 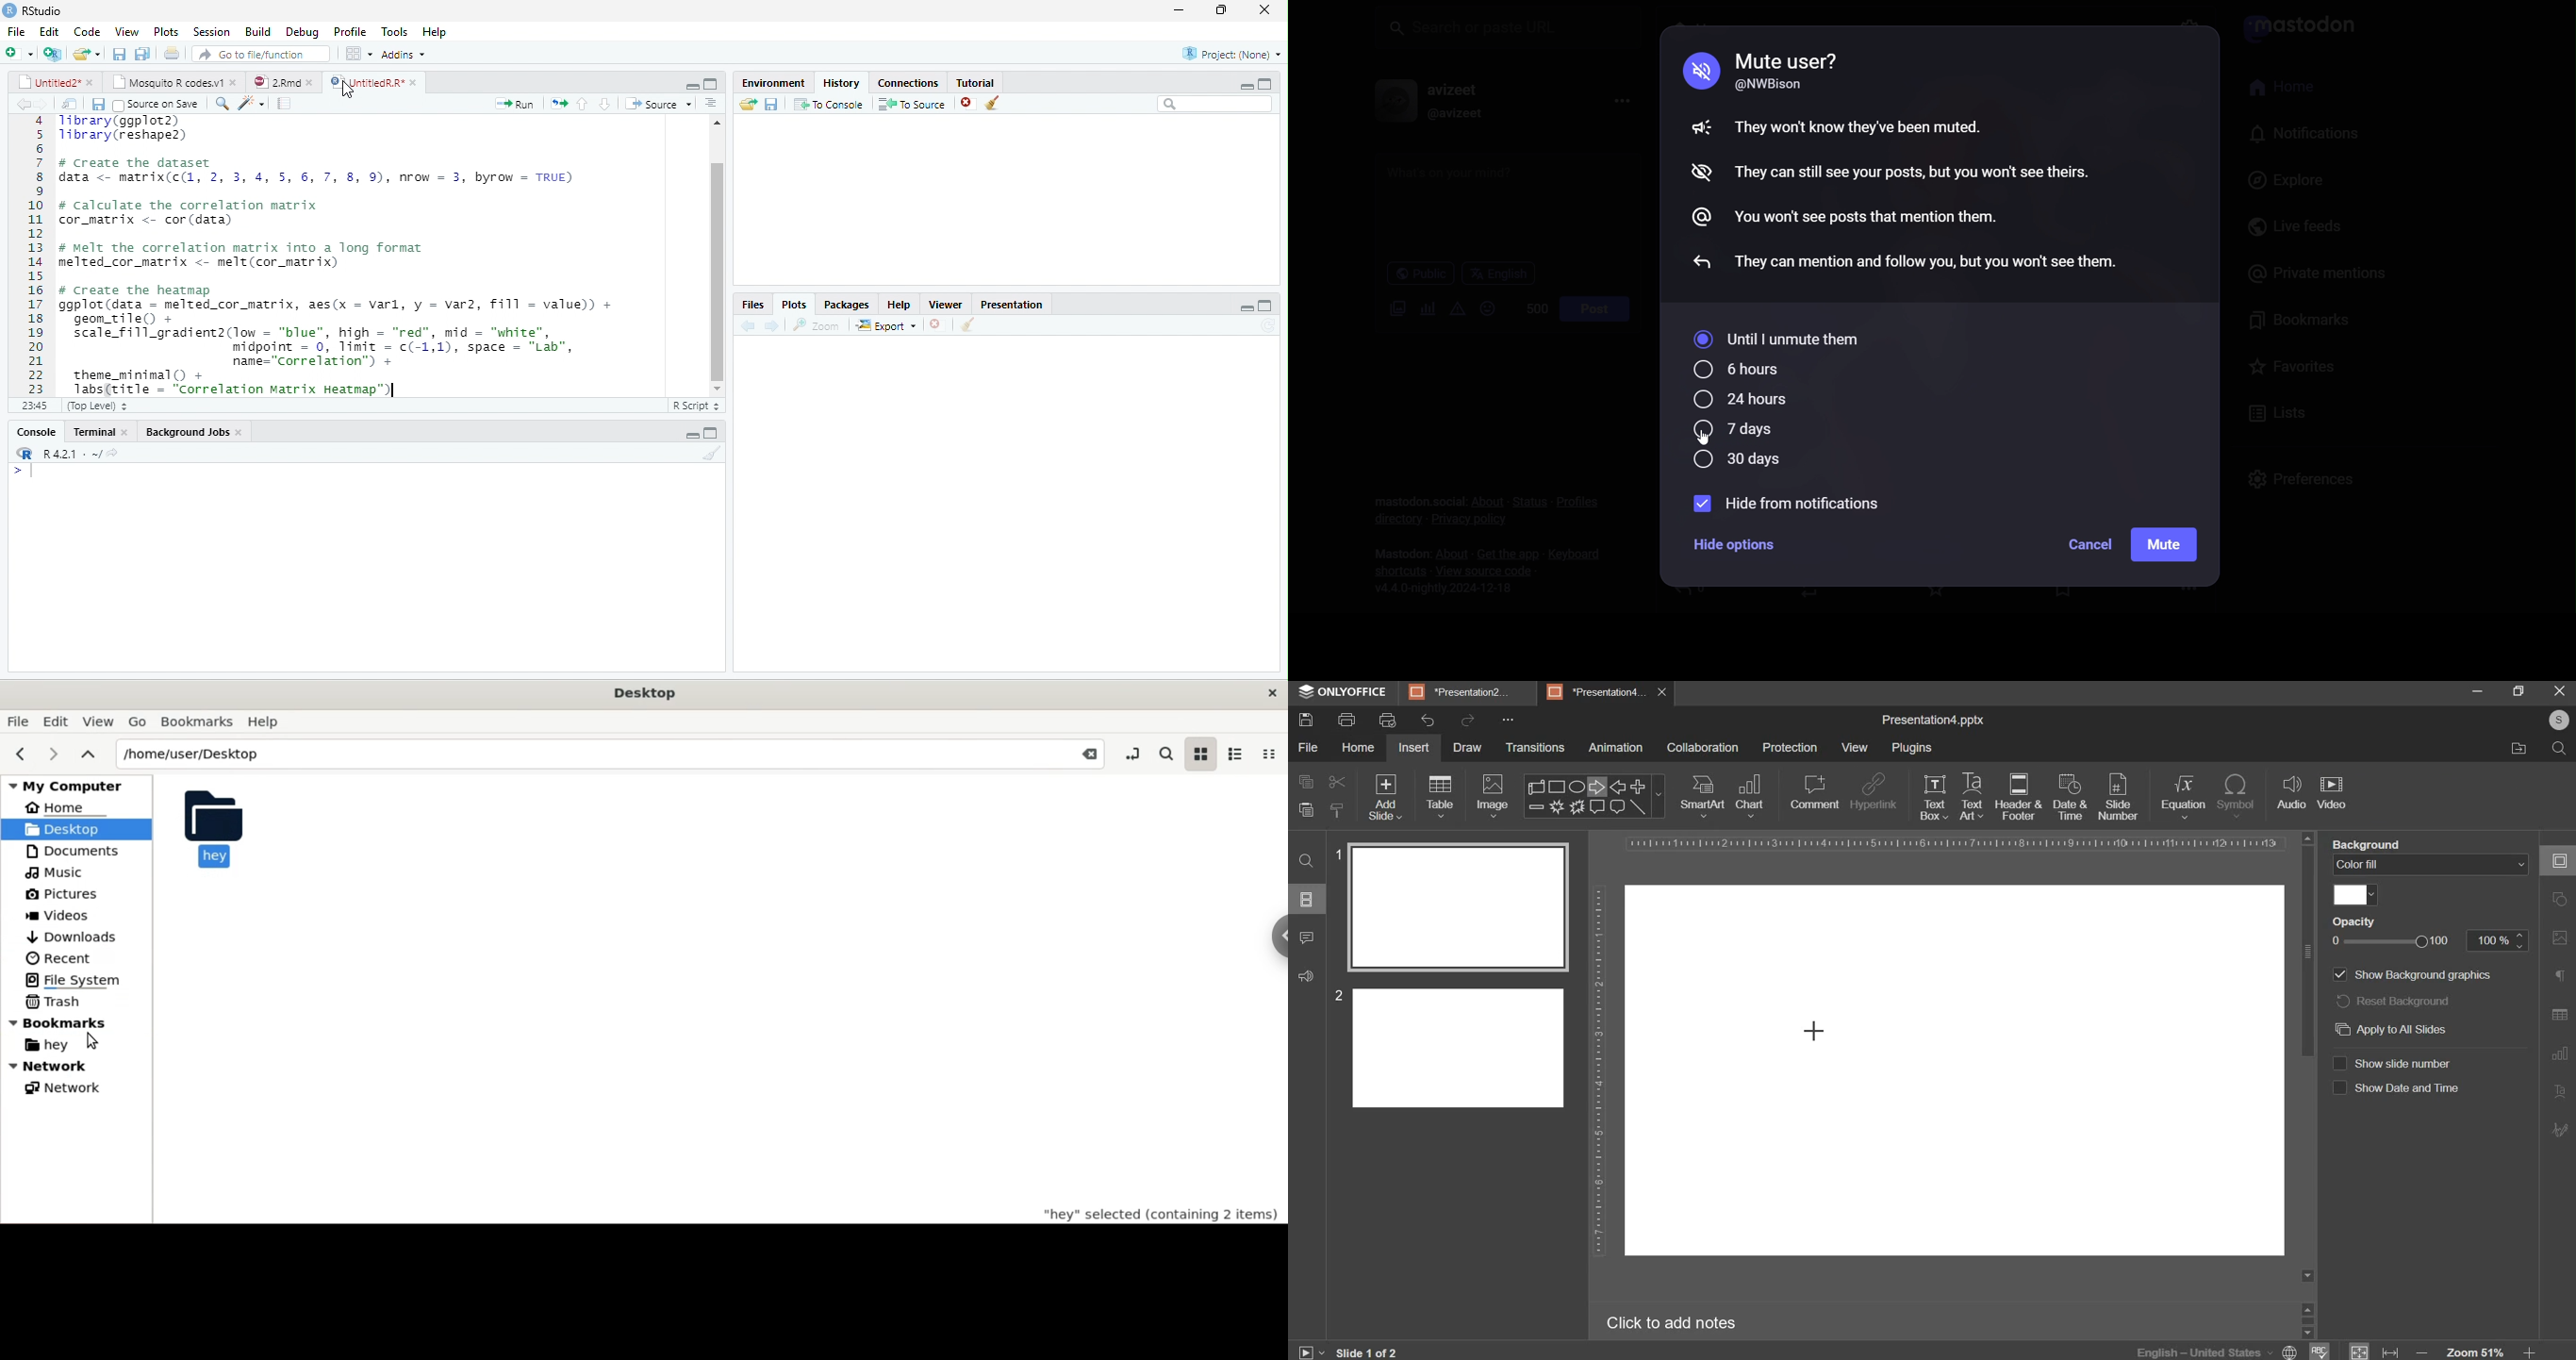 I want to click on s, so click(x=2561, y=720).